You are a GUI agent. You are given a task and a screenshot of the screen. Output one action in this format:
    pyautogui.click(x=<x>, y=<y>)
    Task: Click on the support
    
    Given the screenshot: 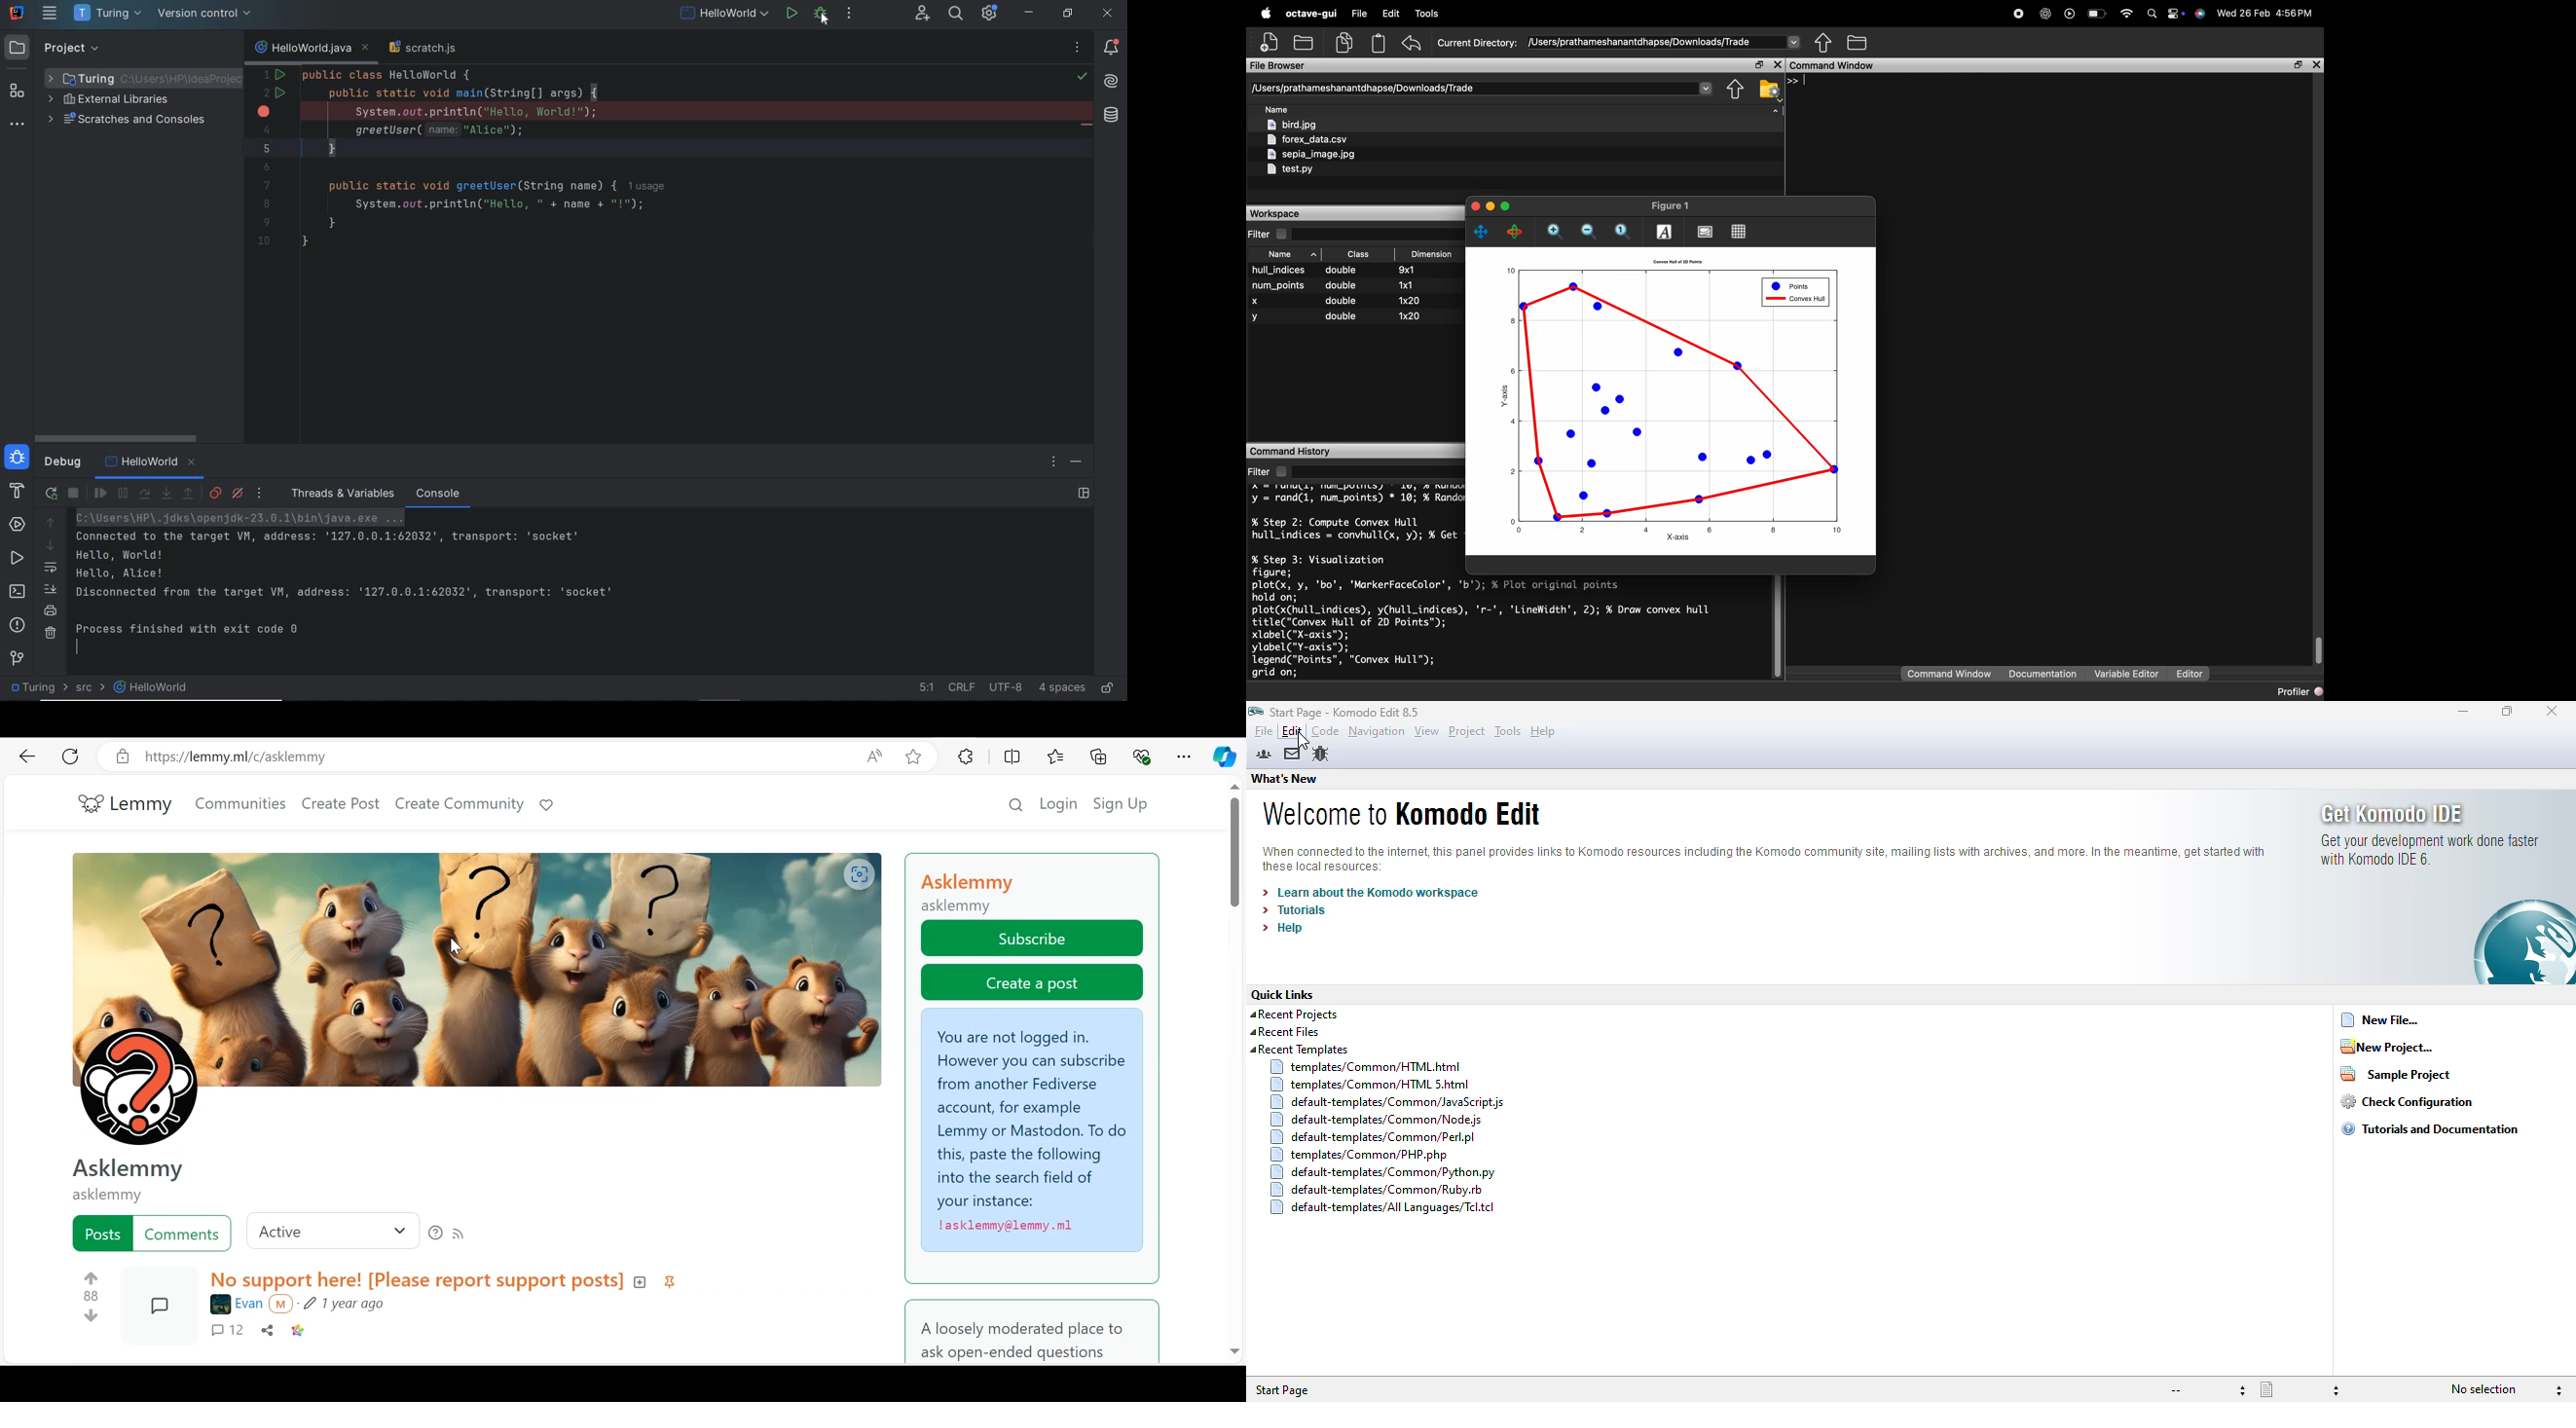 What is the action you would take?
    pyautogui.click(x=2200, y=14)
    